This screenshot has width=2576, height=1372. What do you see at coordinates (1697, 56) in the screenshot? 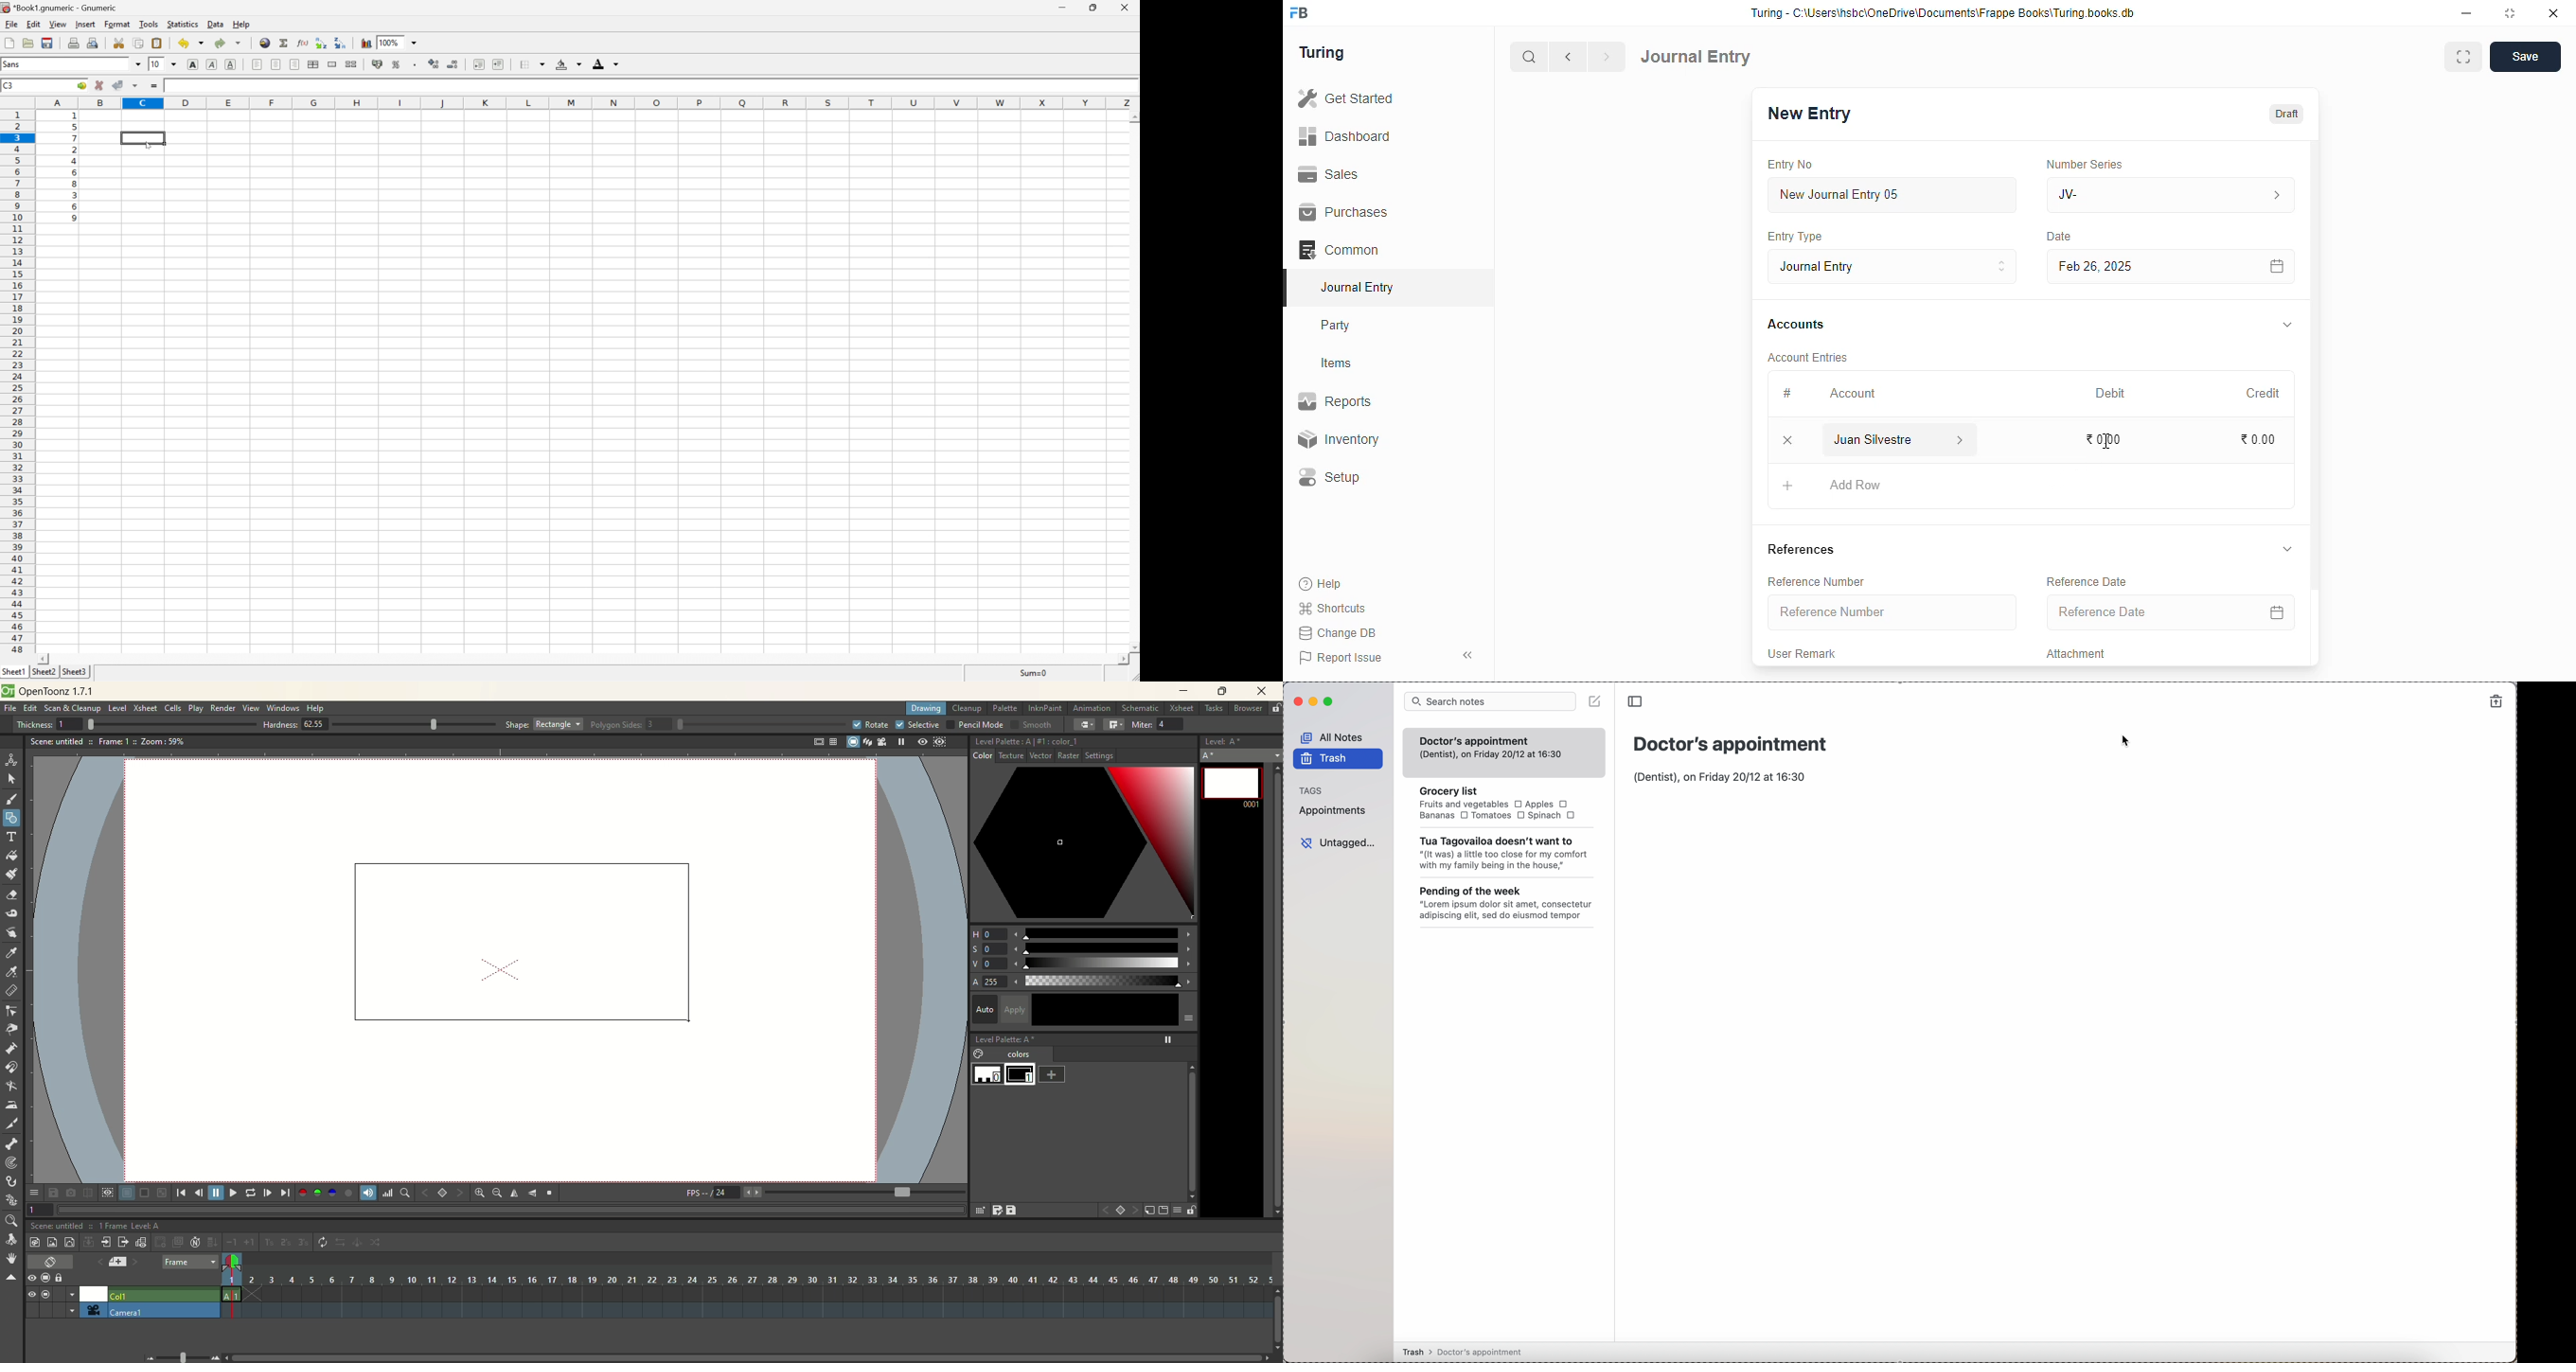
I see `journal entry` at bounding box center [1697, 56].